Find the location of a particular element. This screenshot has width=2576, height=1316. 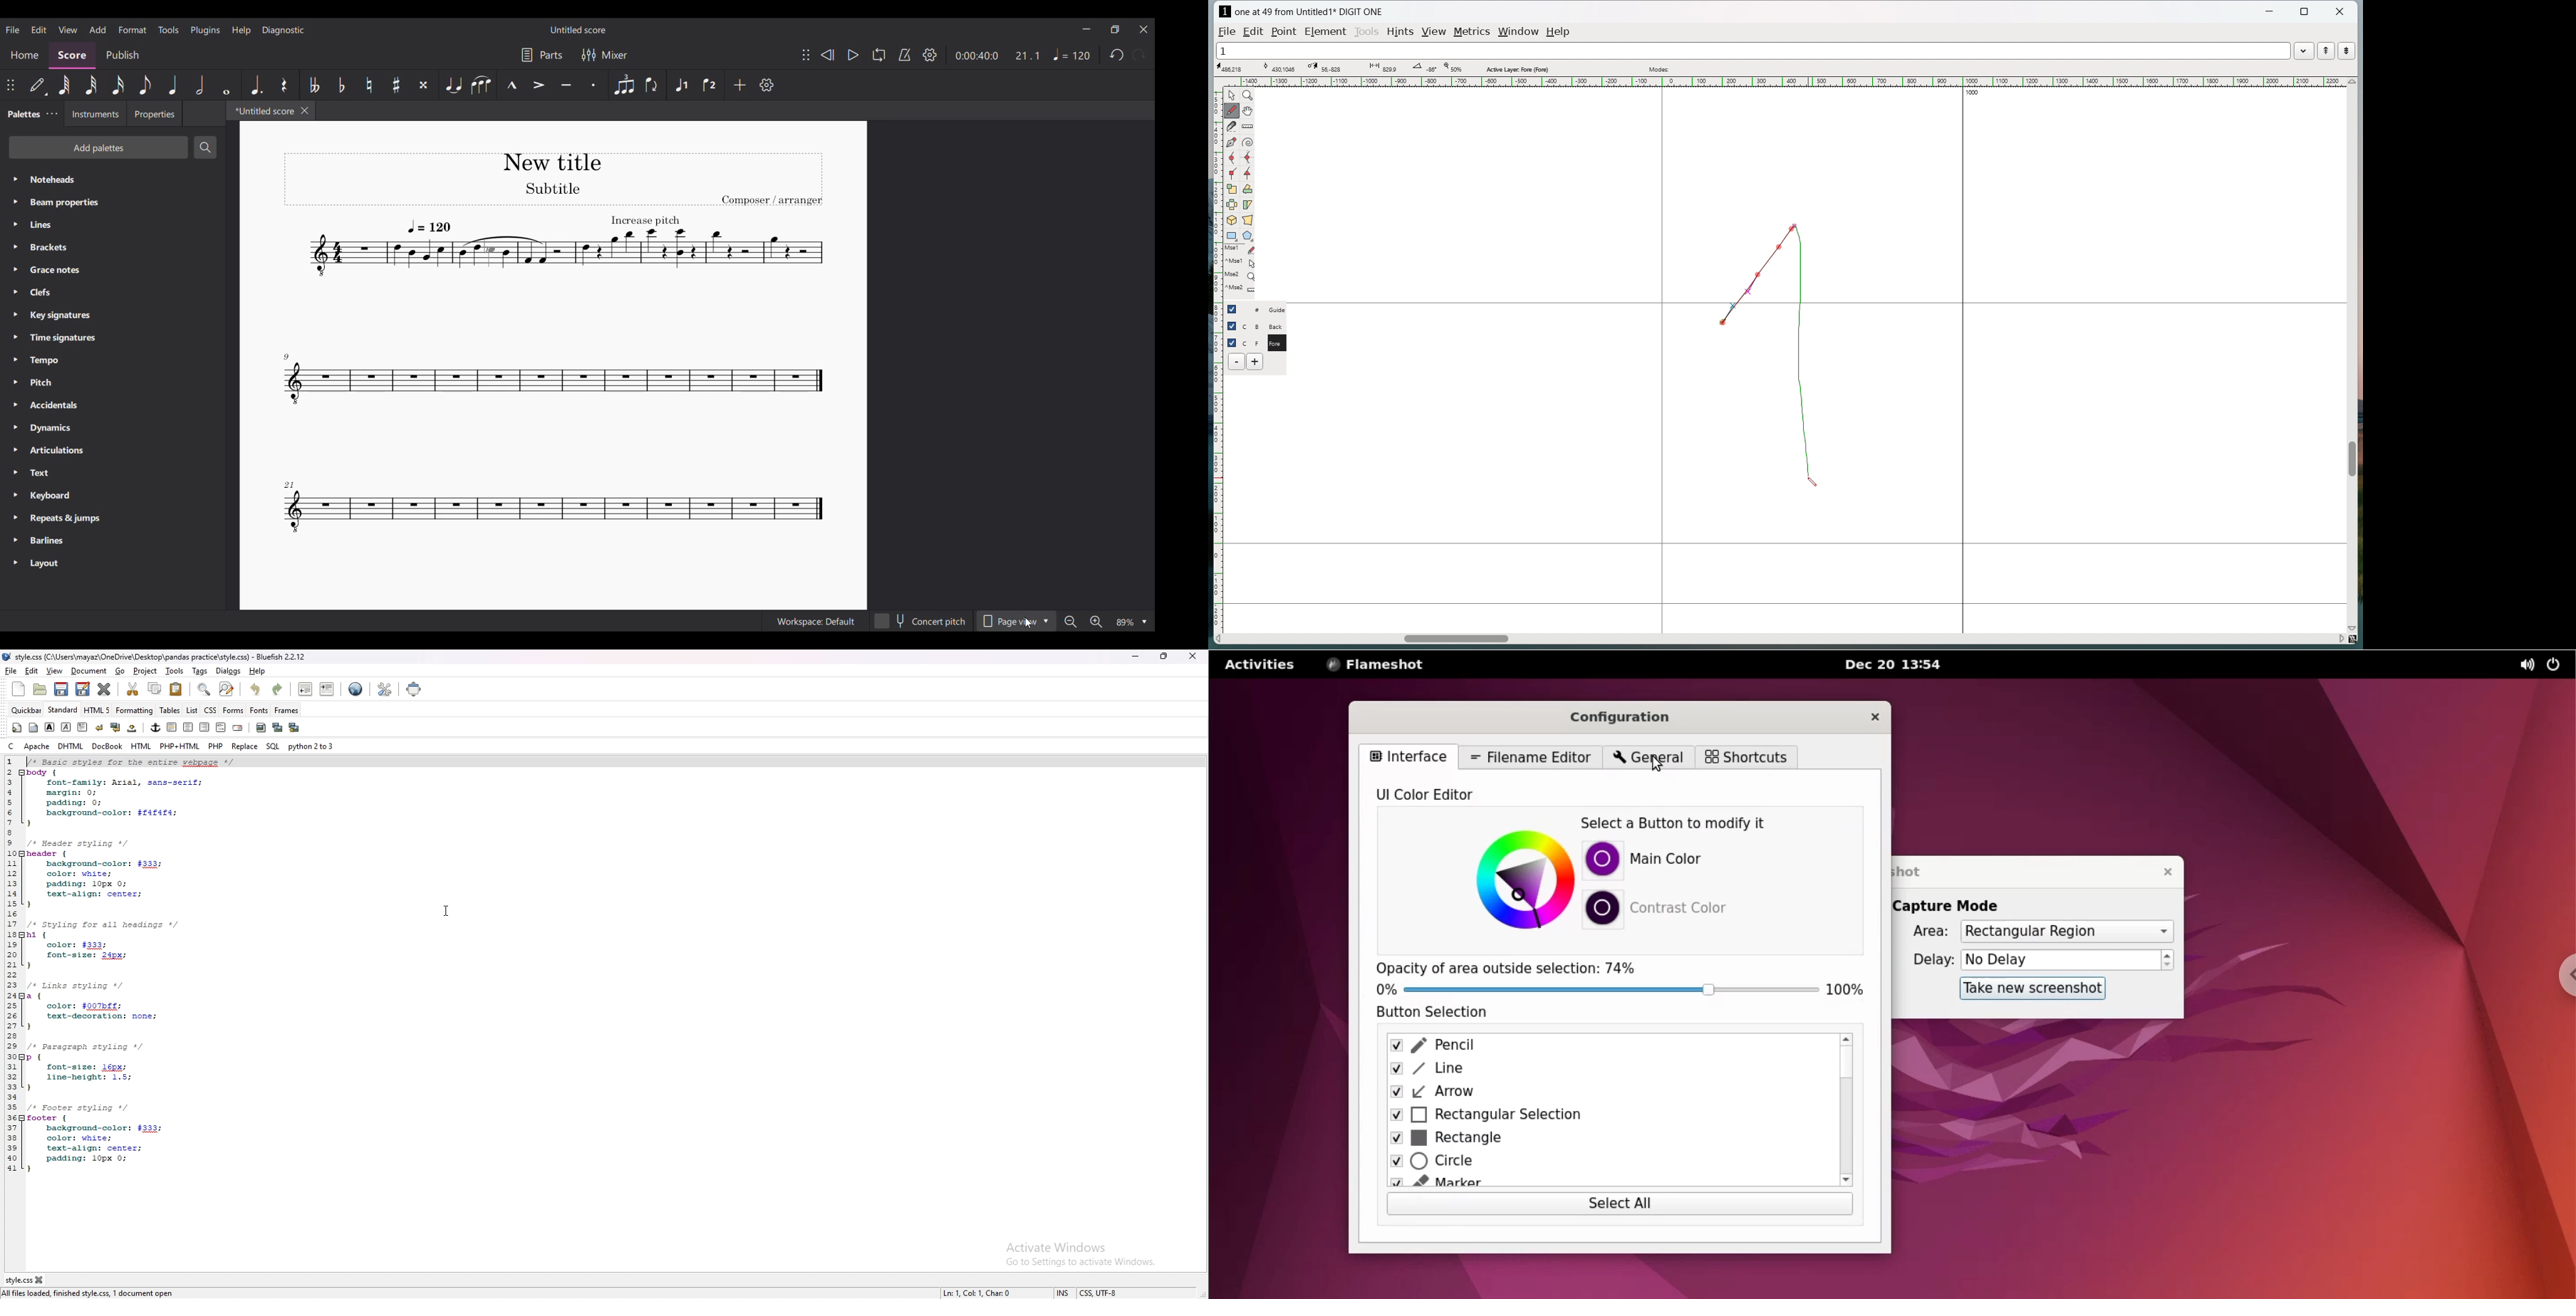

Zoom options is located at coordinates (1132, 622).